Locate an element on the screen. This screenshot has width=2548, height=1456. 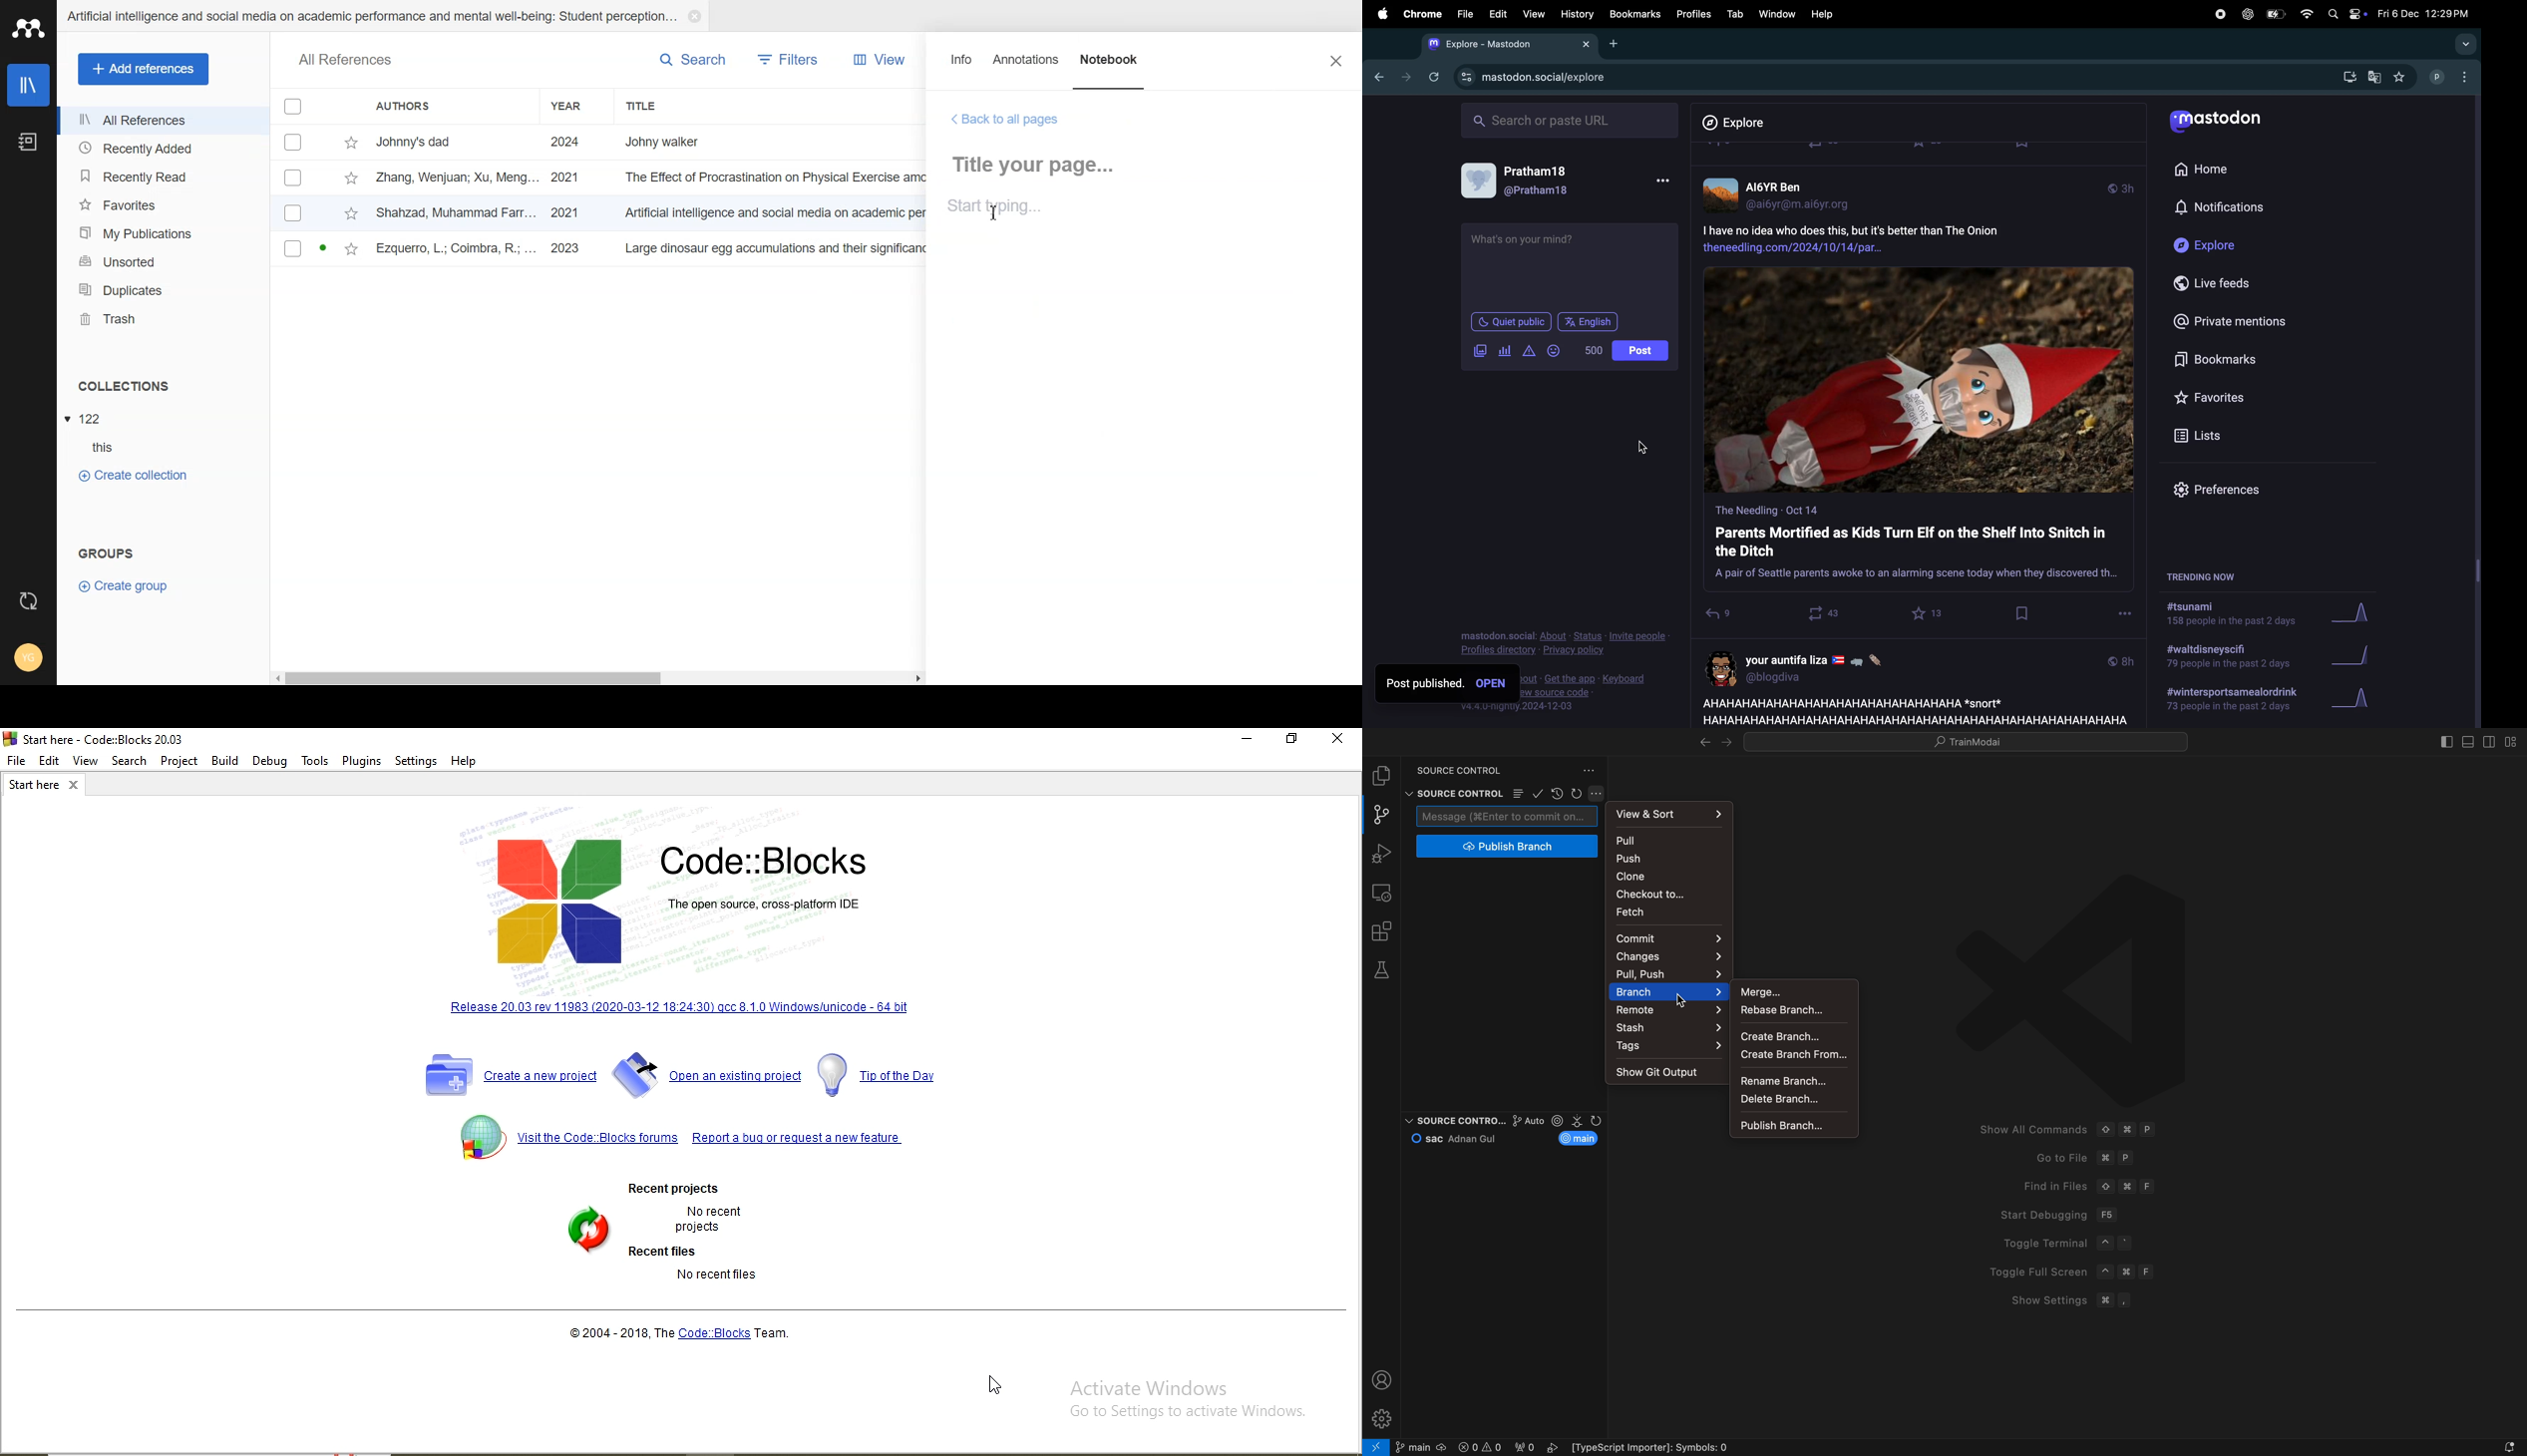
Text cursor is located at coordinates (994, 213).